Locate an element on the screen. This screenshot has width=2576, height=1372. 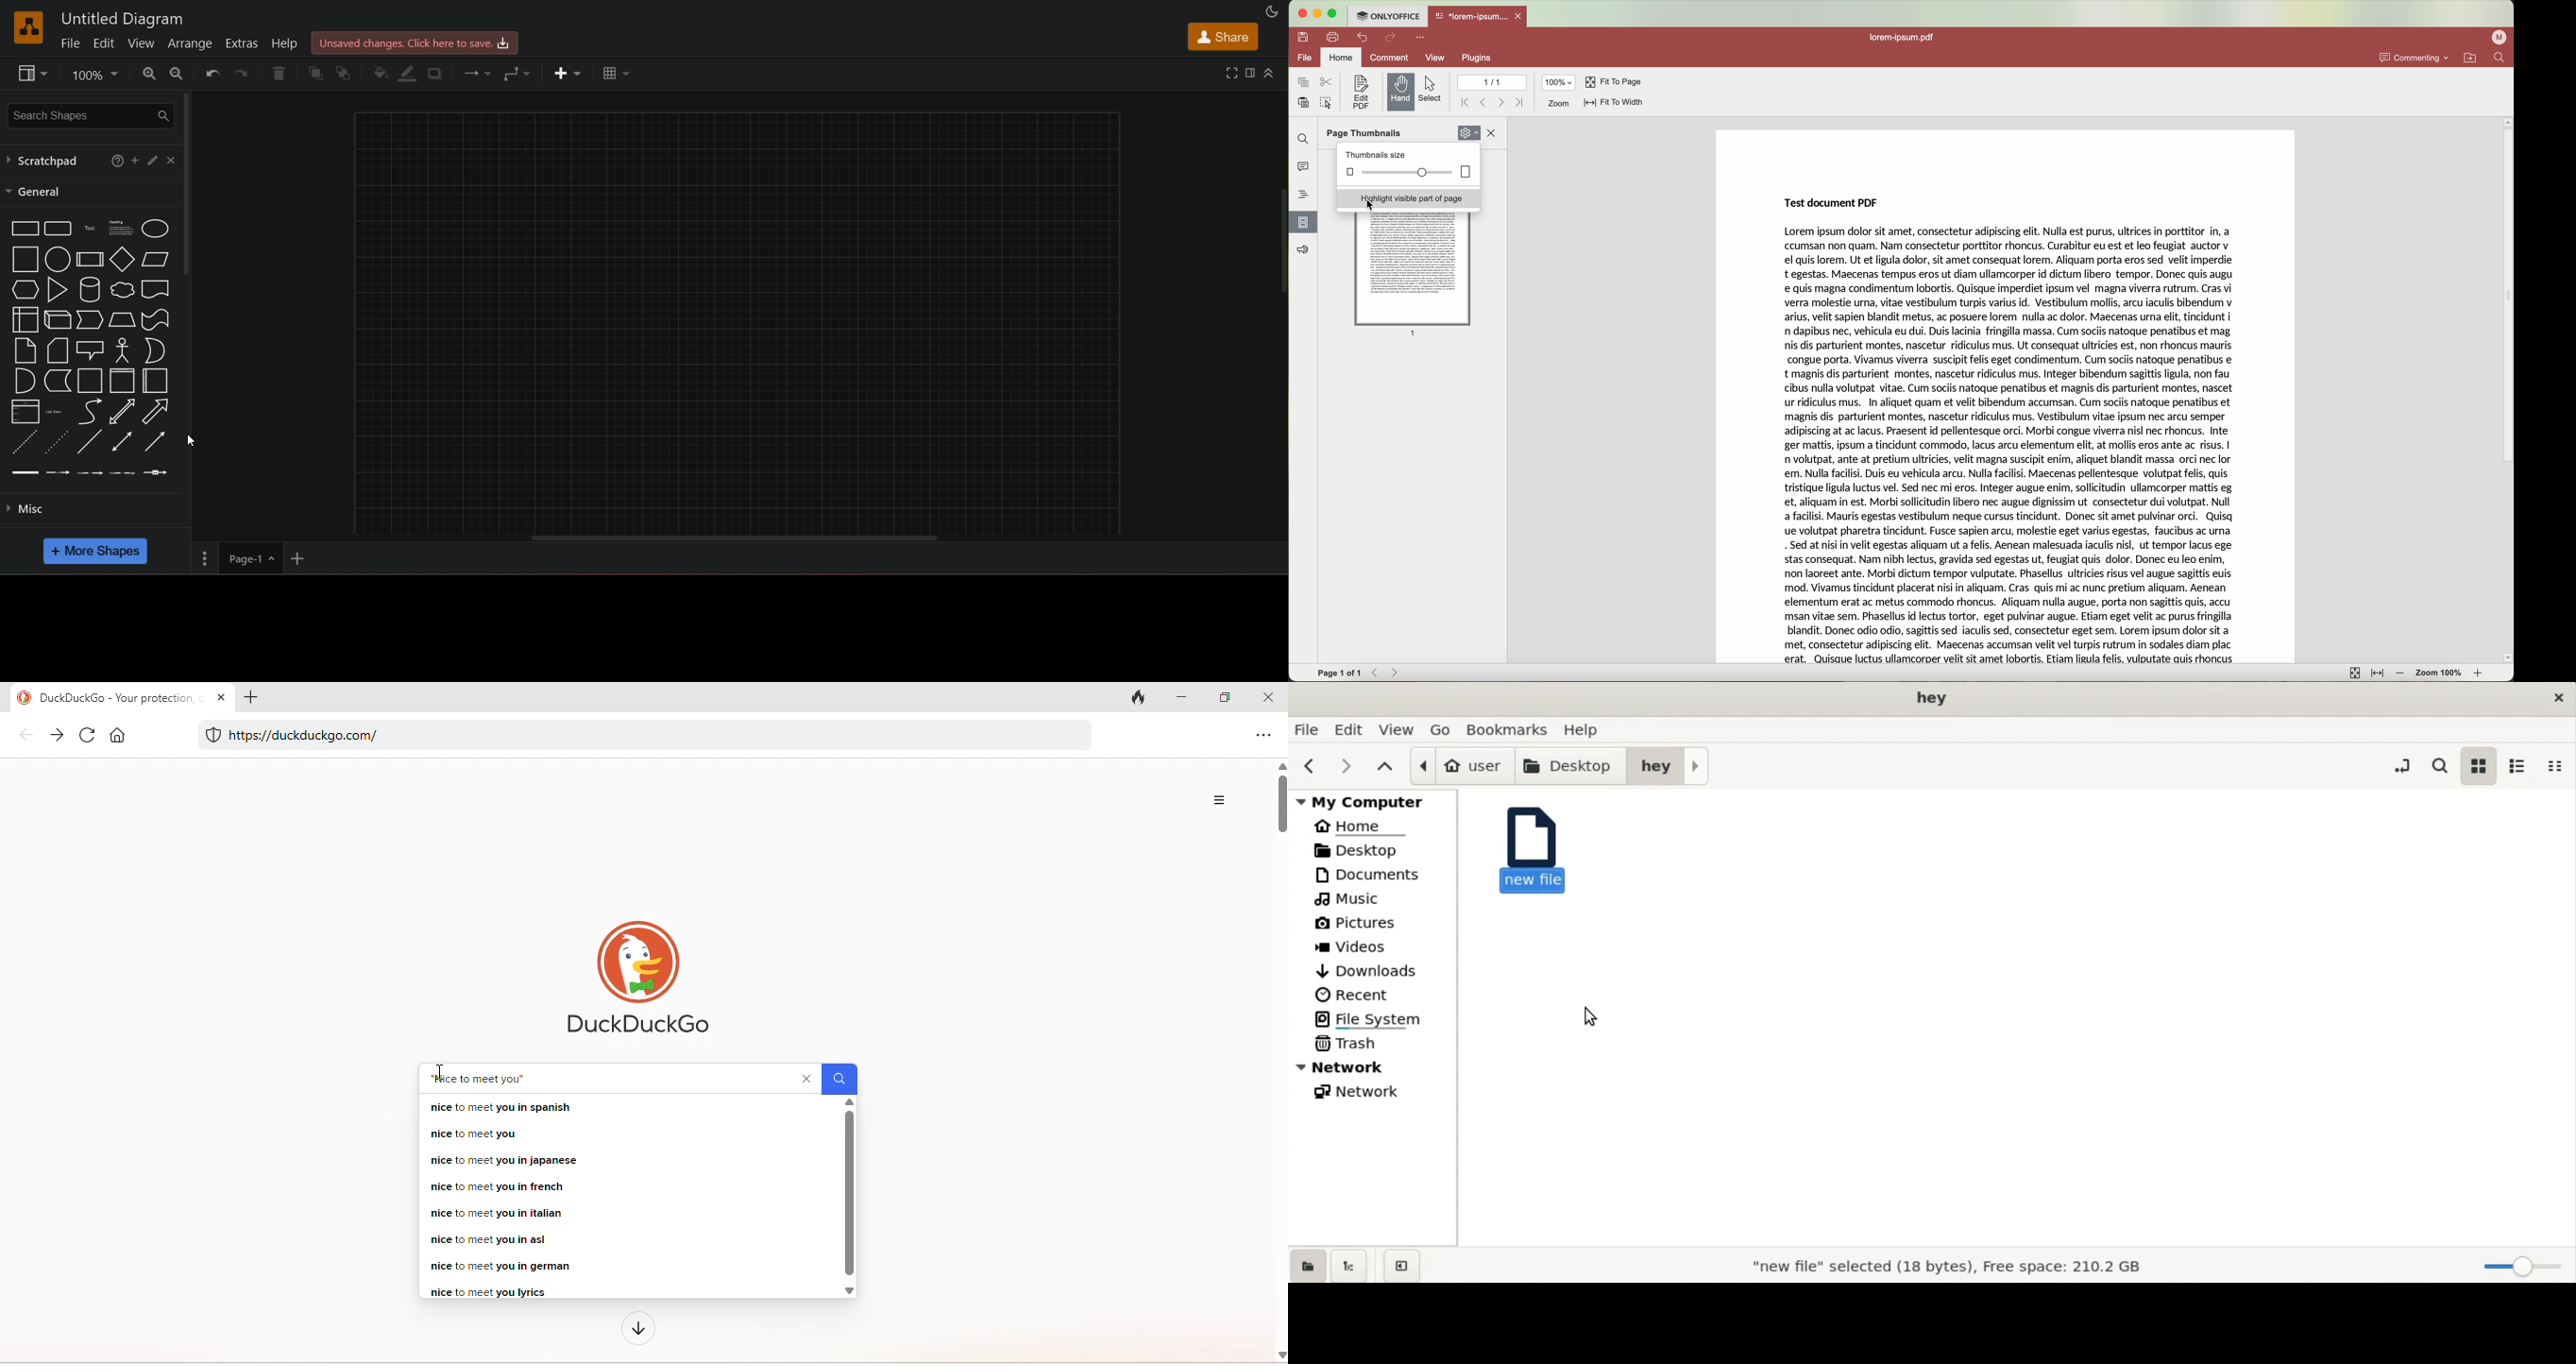
shadows is located at coordinates (439, 72).